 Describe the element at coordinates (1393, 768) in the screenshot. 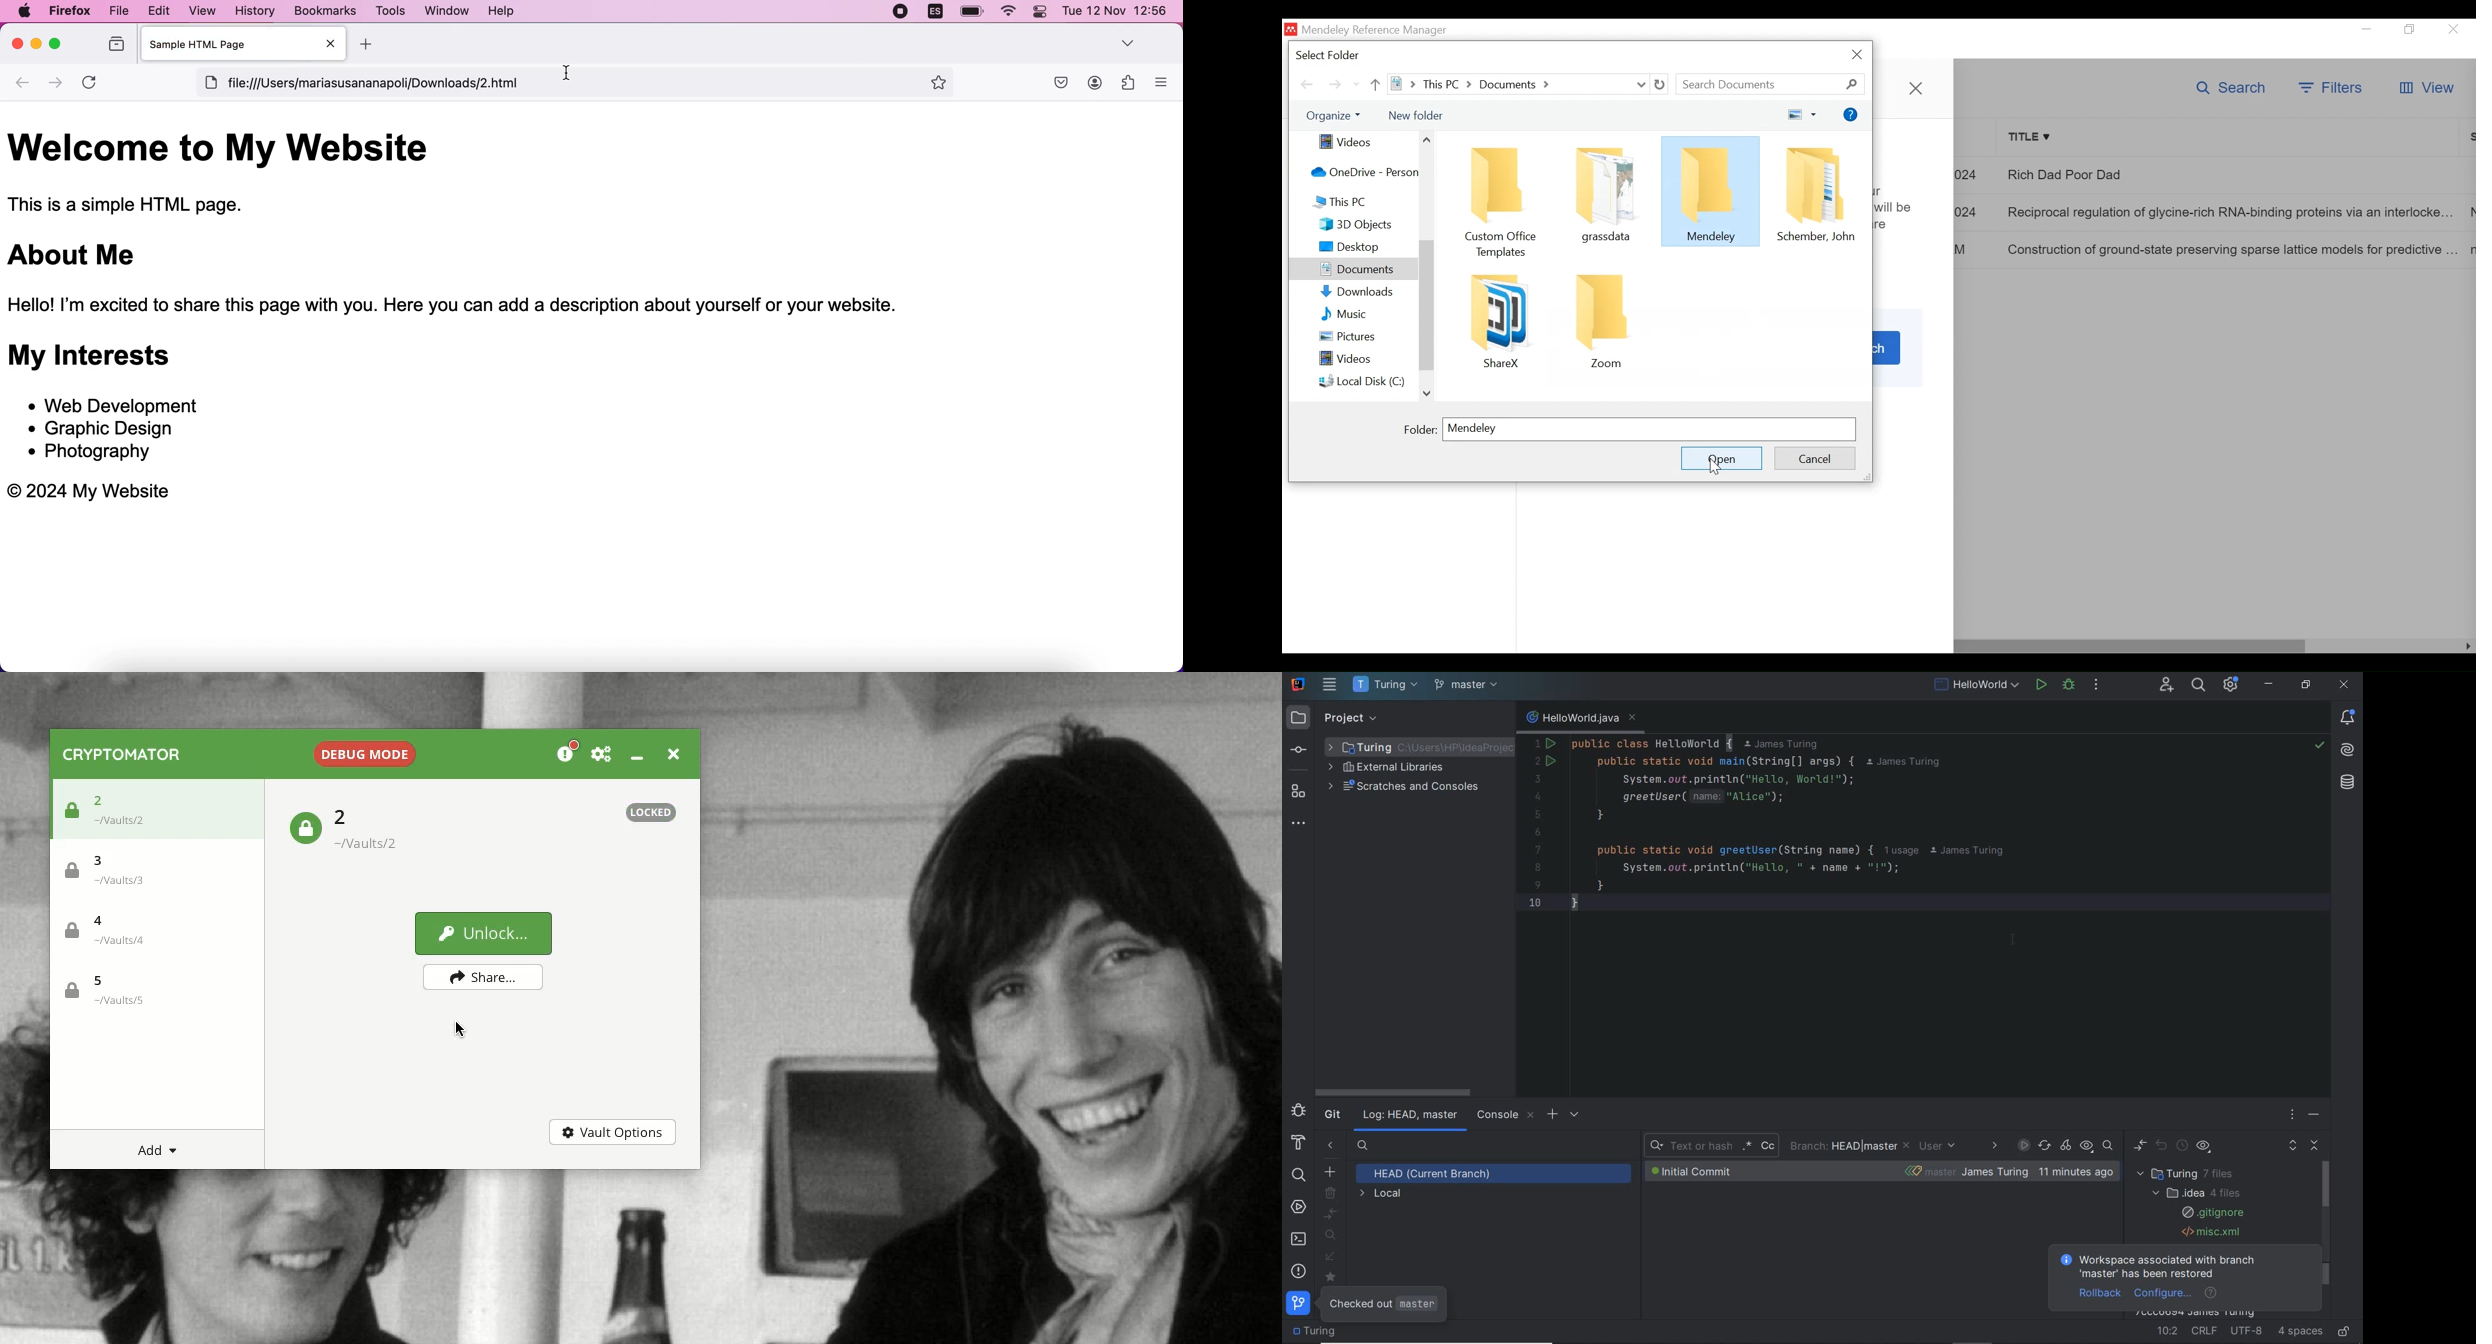

I see `external libraries` at that location.